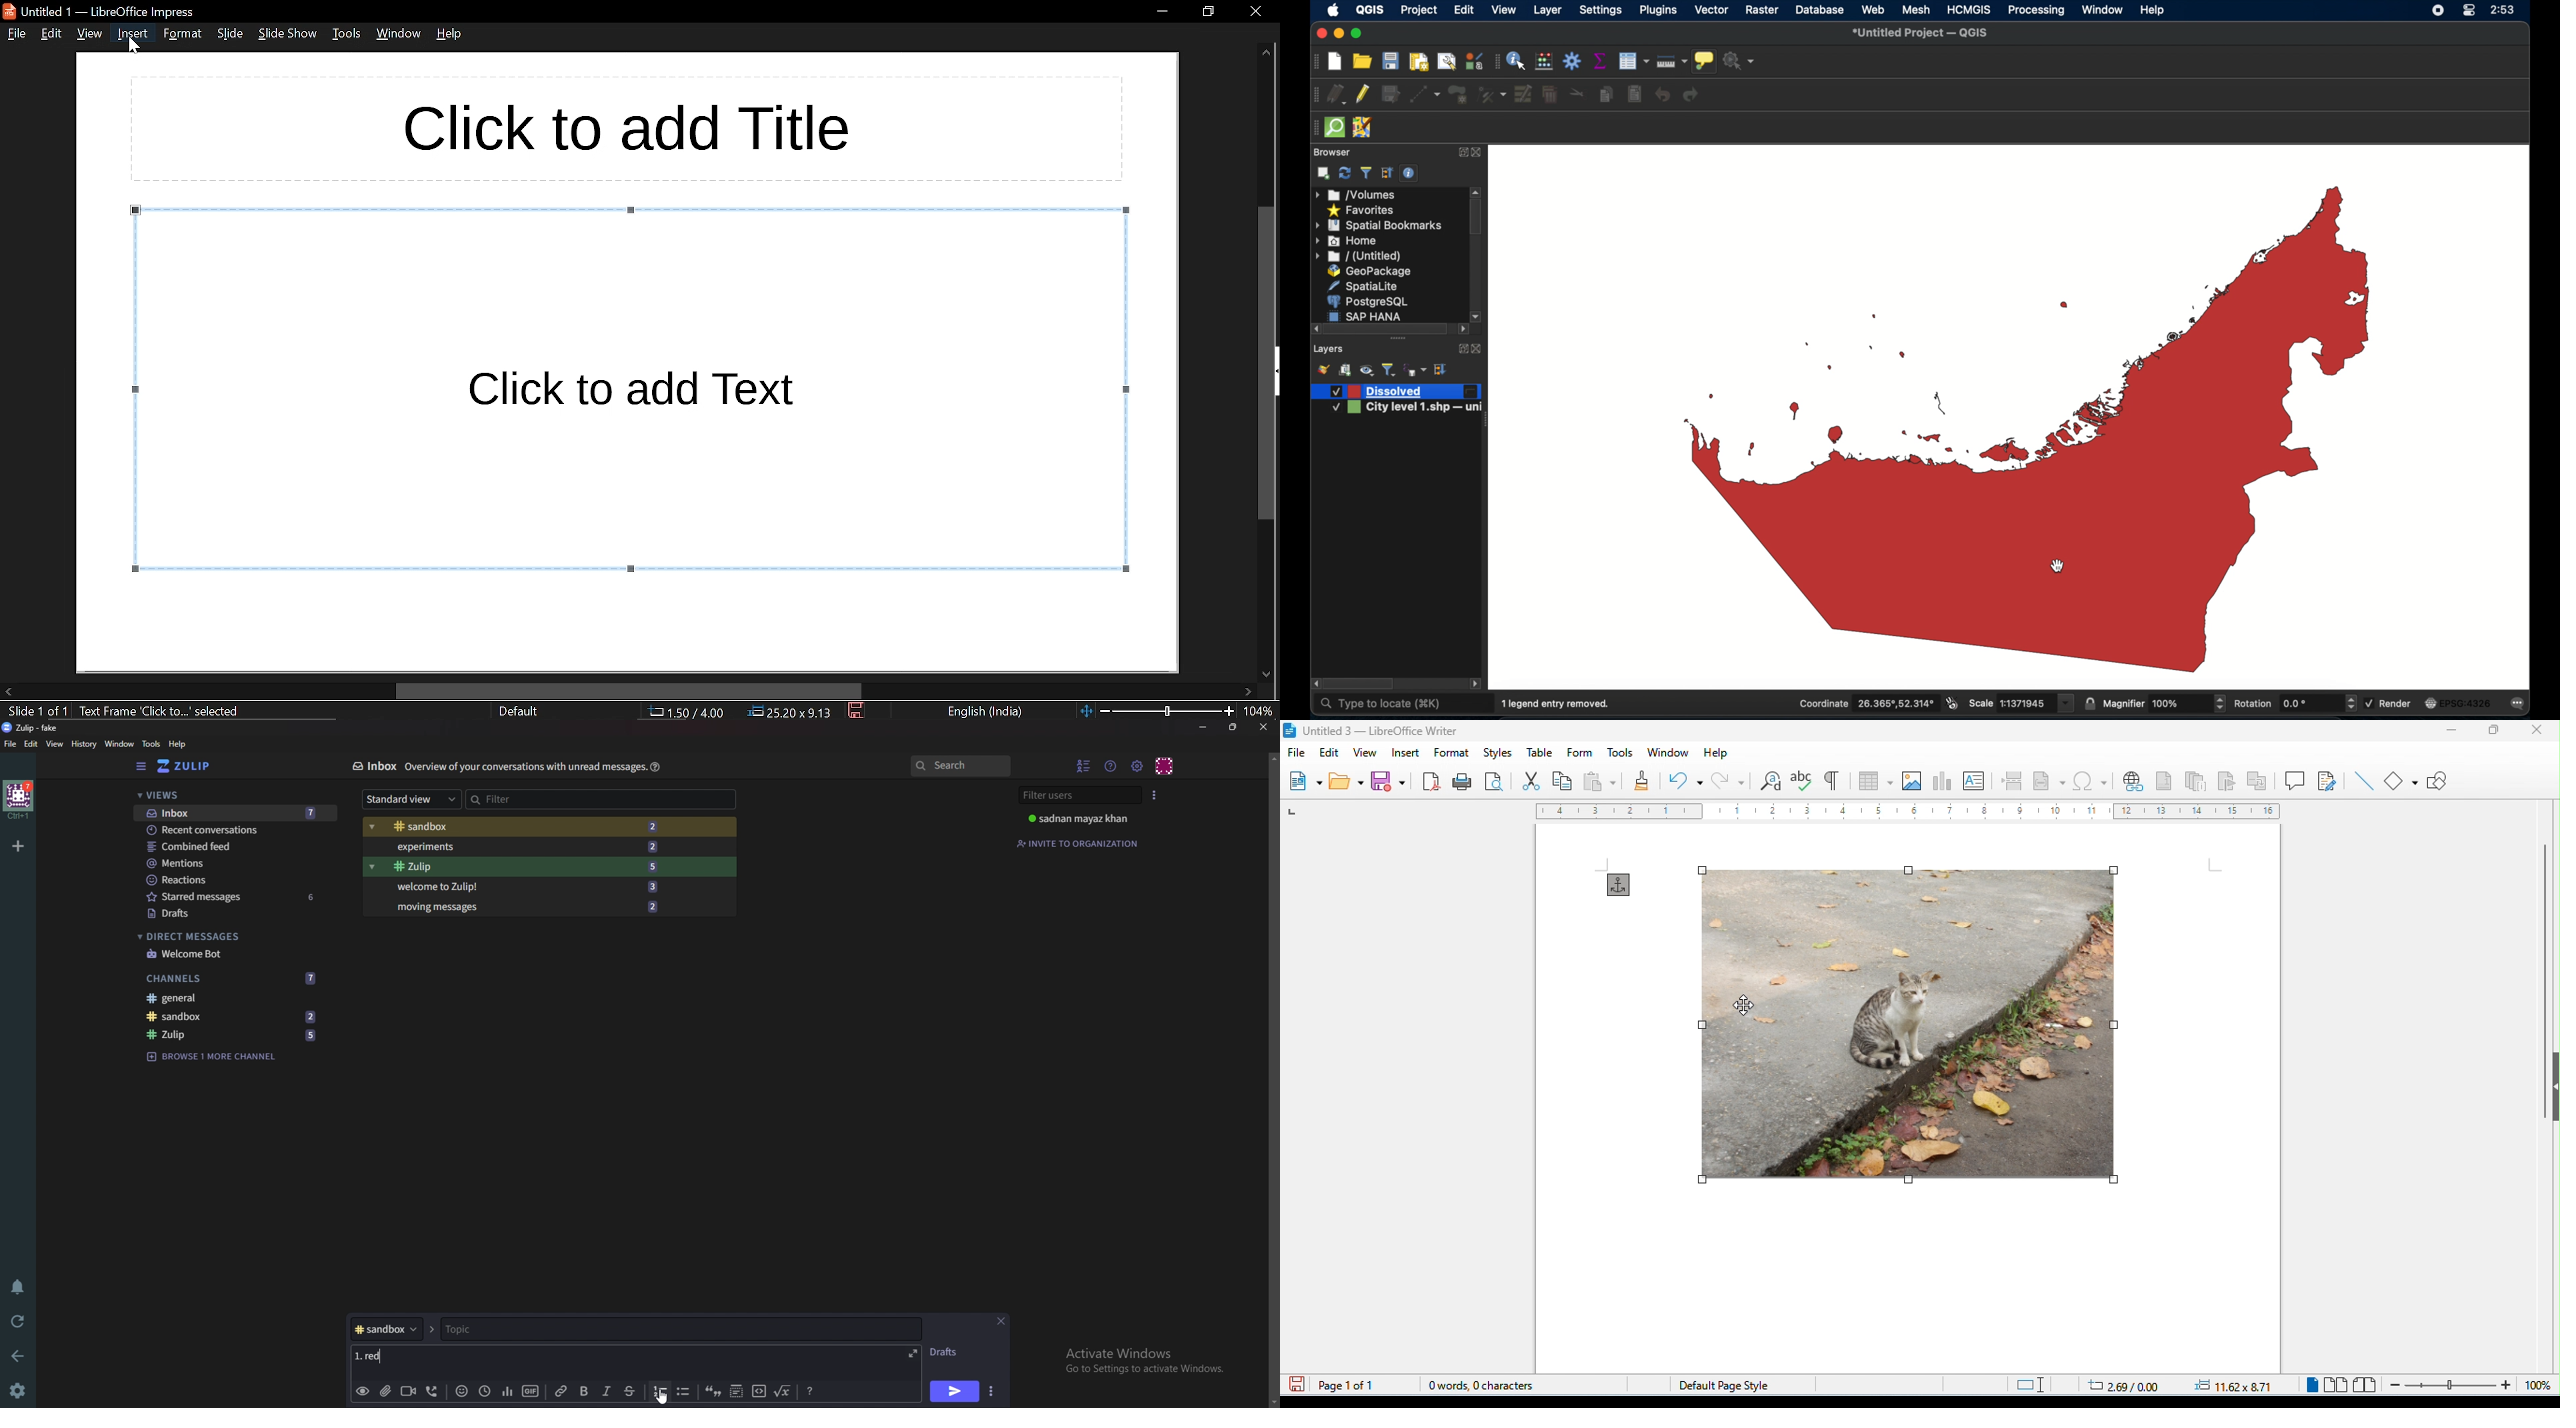 The height and width of the screenshot is (1428, 2576). I want to click on scroll left arrow, so click(1477, 685).